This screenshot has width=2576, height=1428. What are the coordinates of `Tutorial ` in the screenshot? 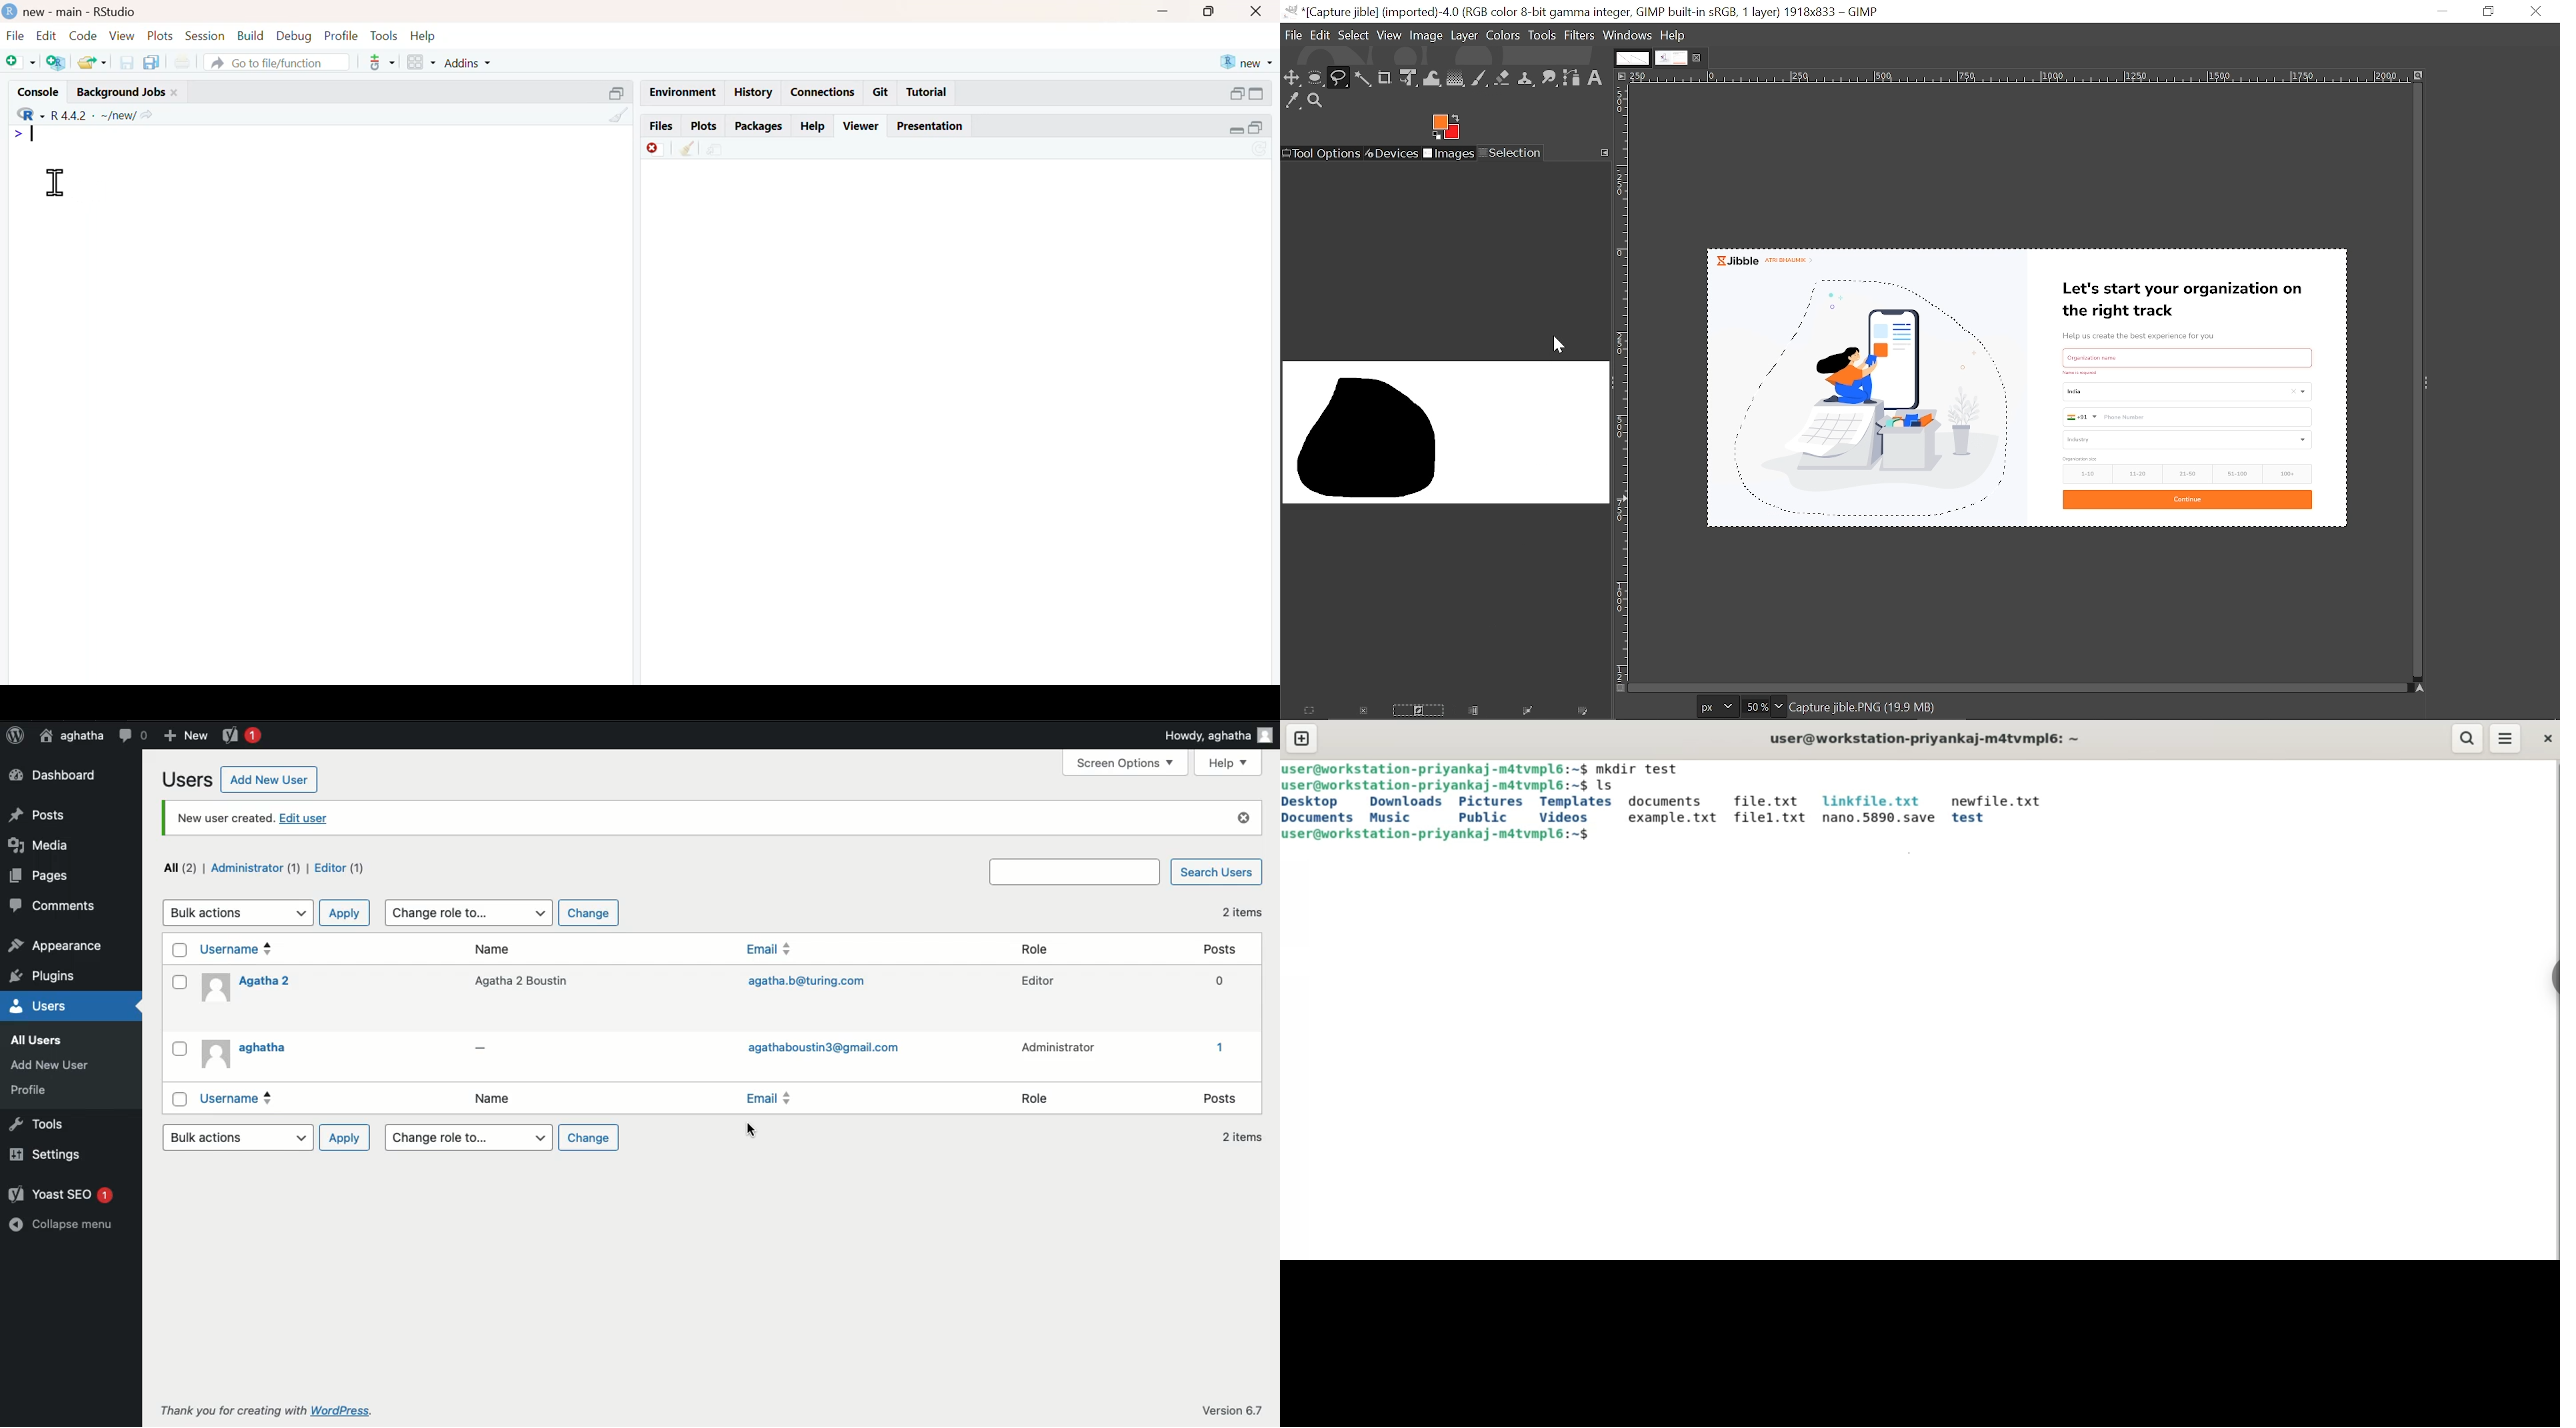 It's located at (927, 91).